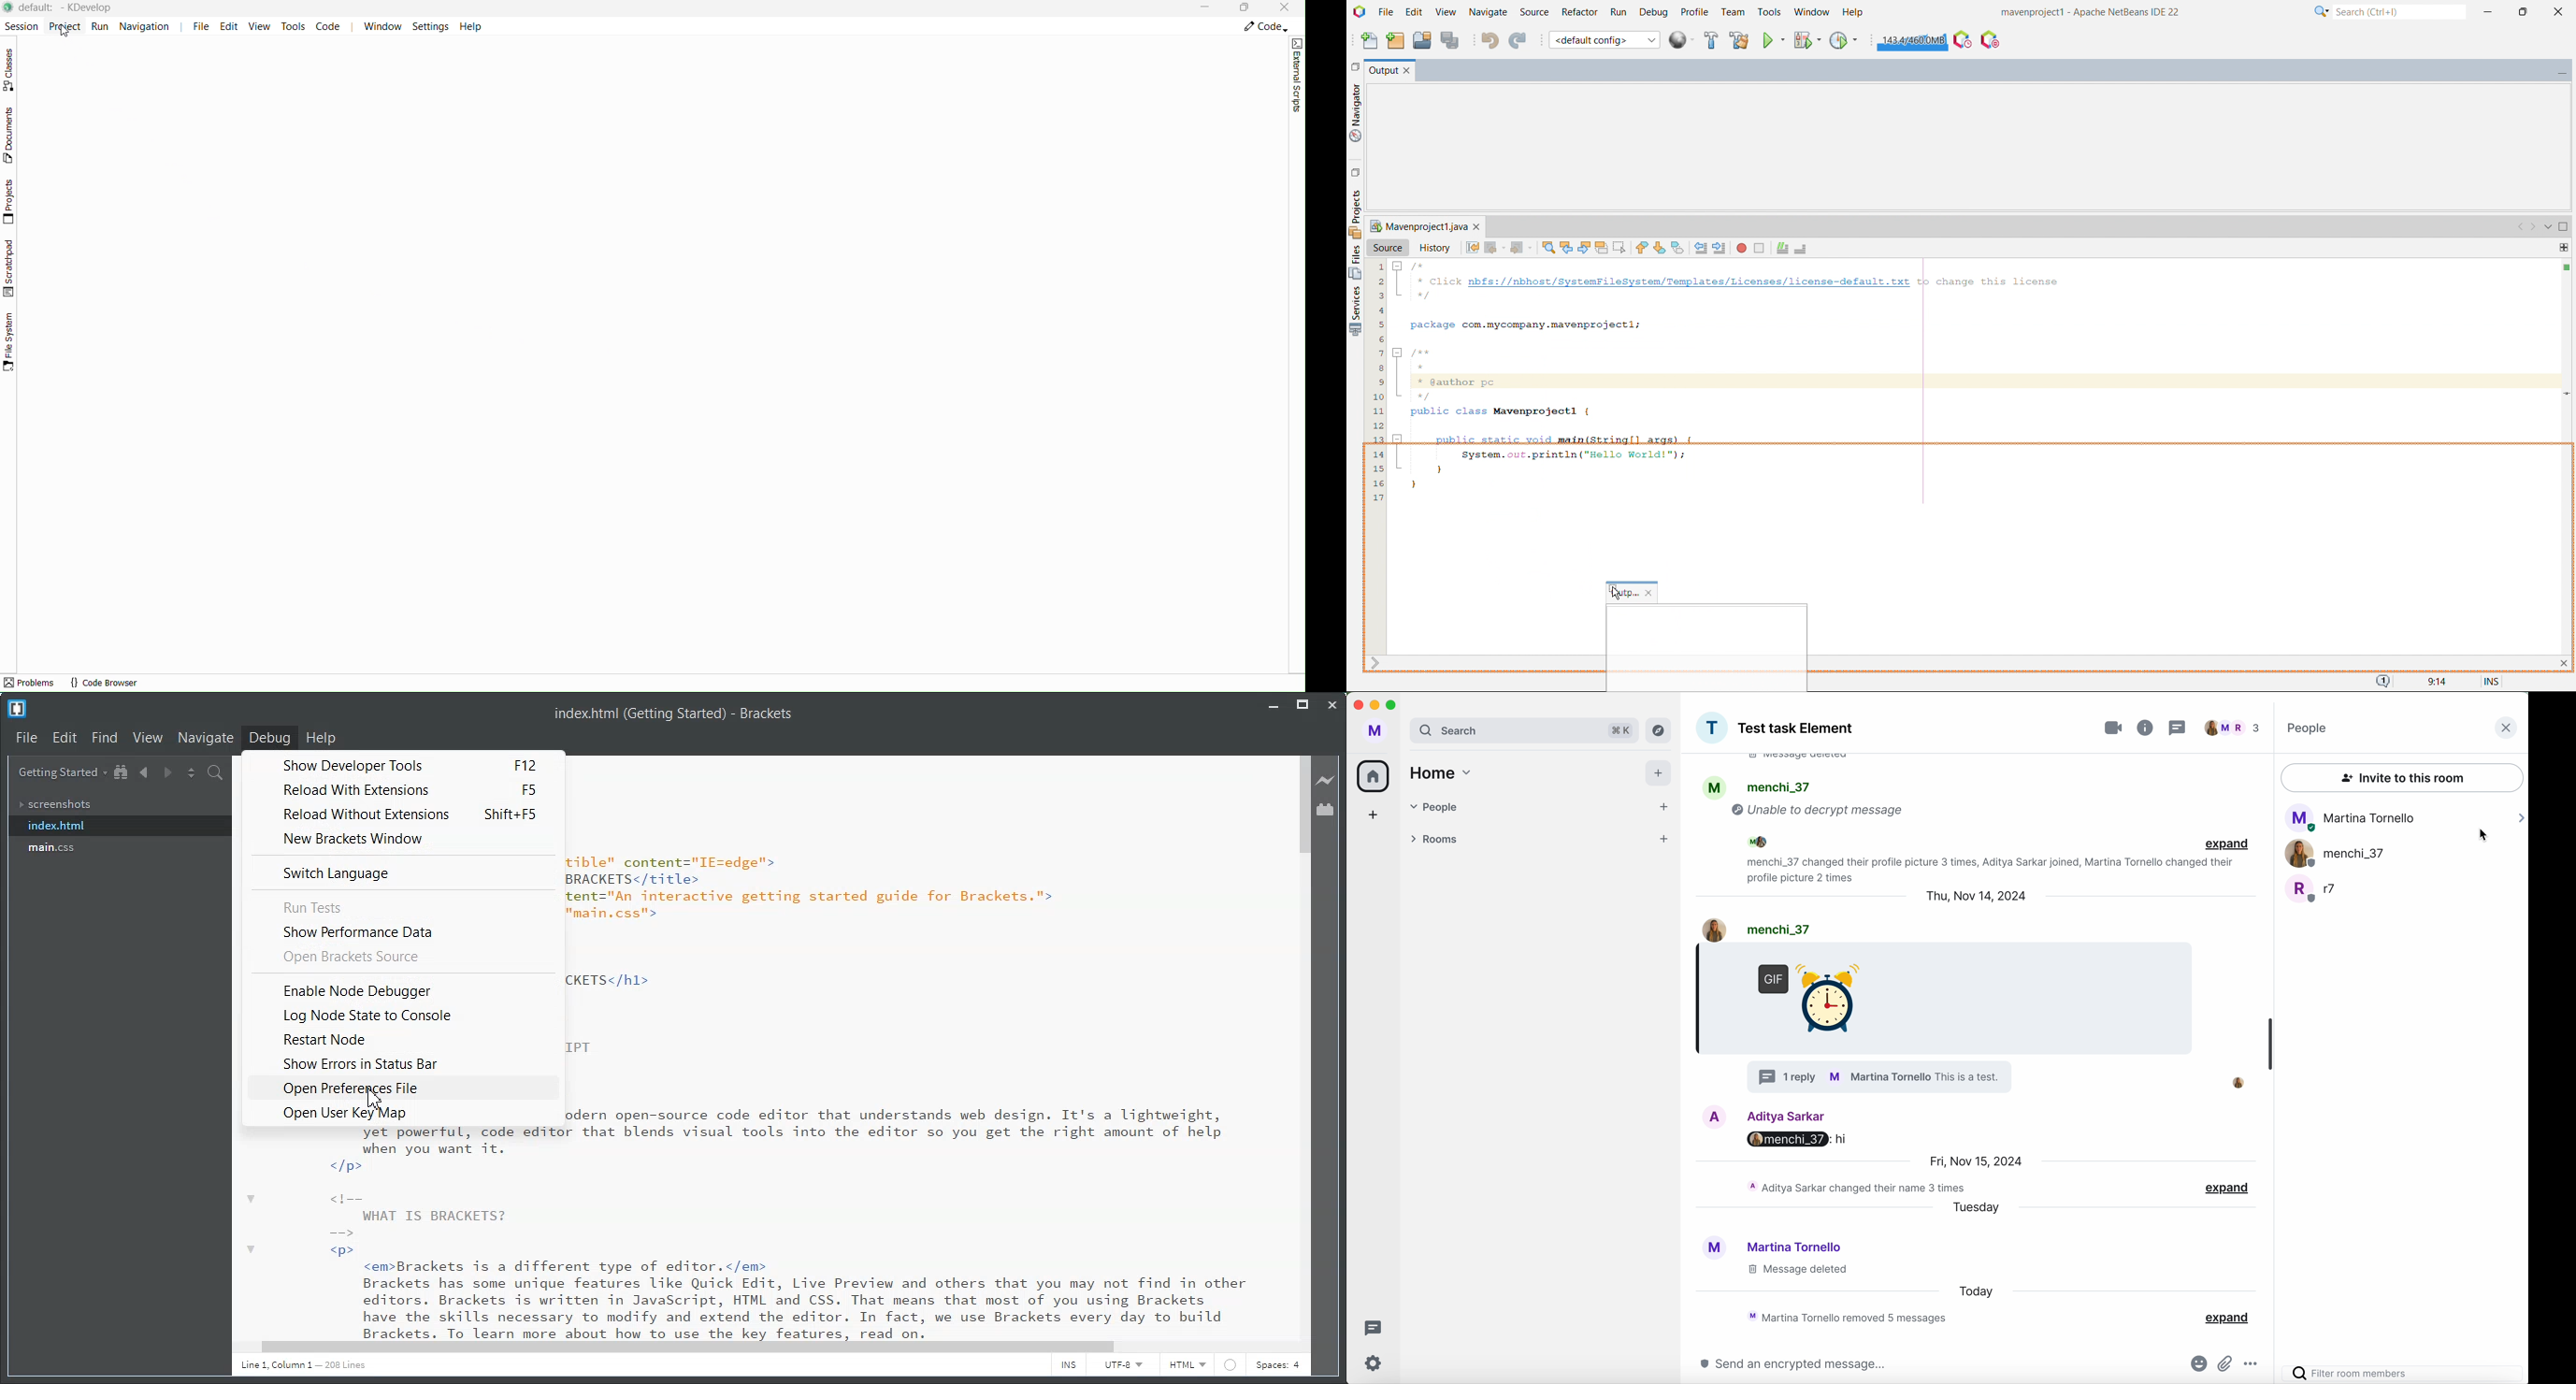 Image resolution: width=2576 pixels, height=1400 pixels. I want to click on navigate, so click(1488, 12).